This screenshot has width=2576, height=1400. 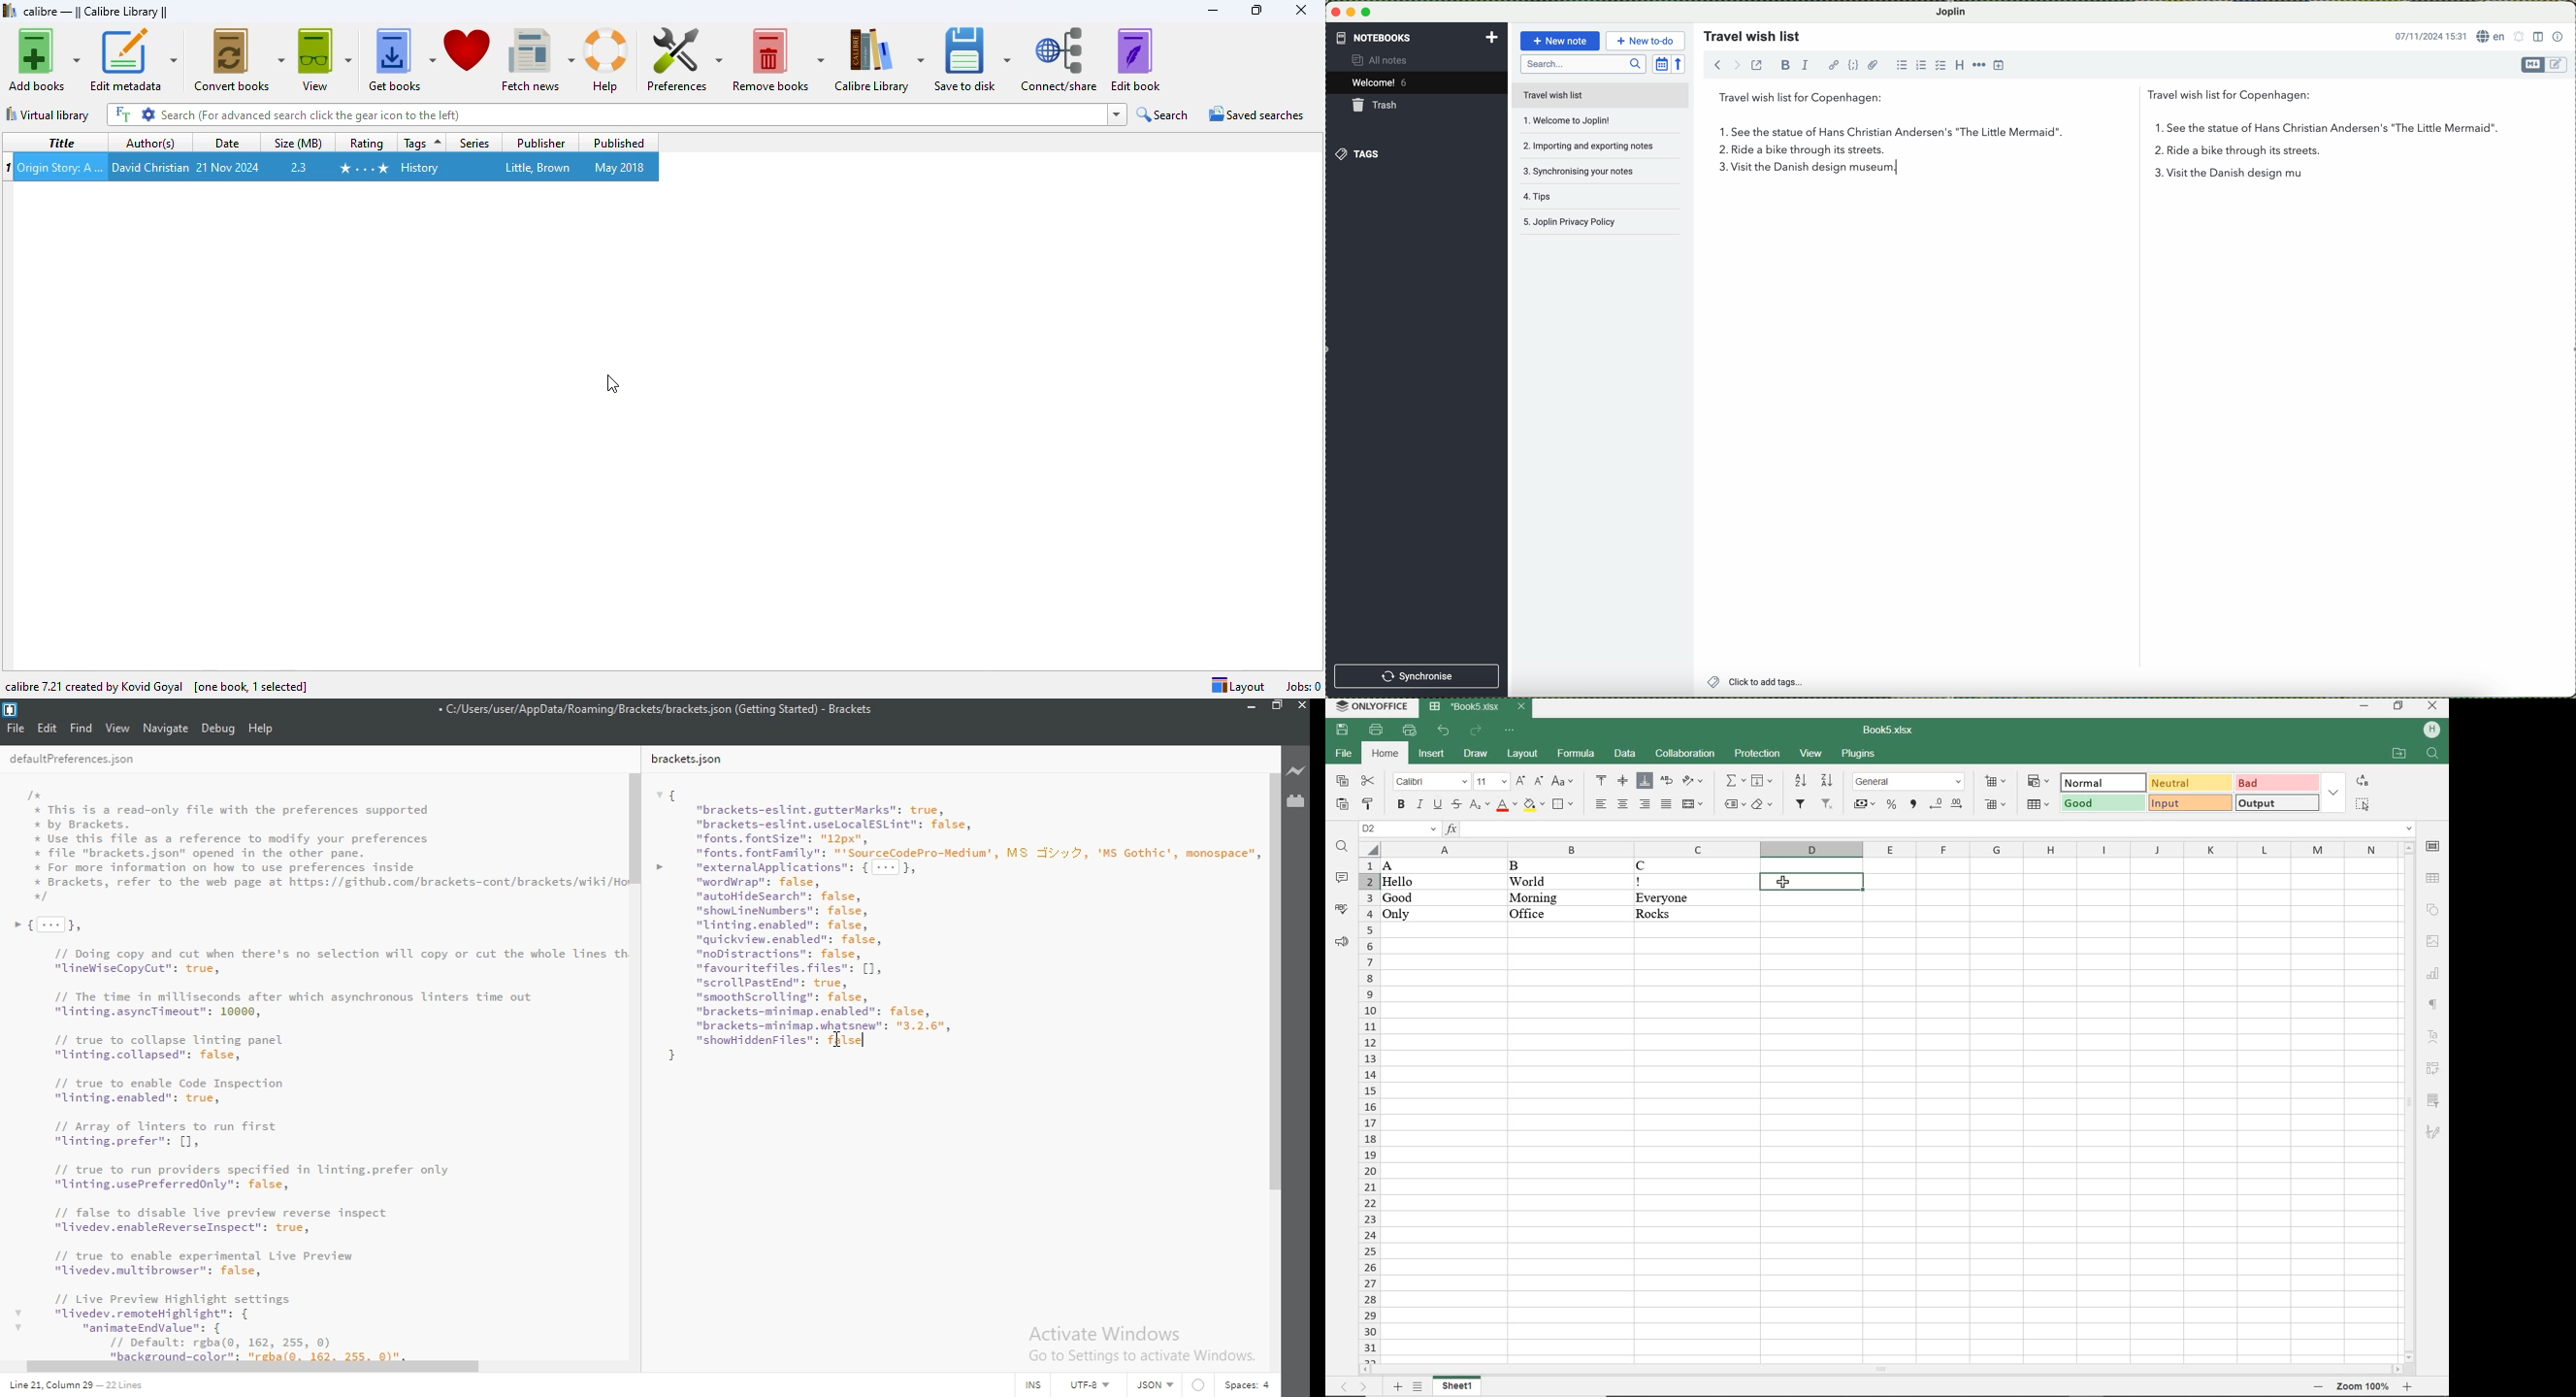 What do you see at coordinates (1585, 121) in the screenshot?
I see `welcome to joplin` at bounding box center [1585, 121].